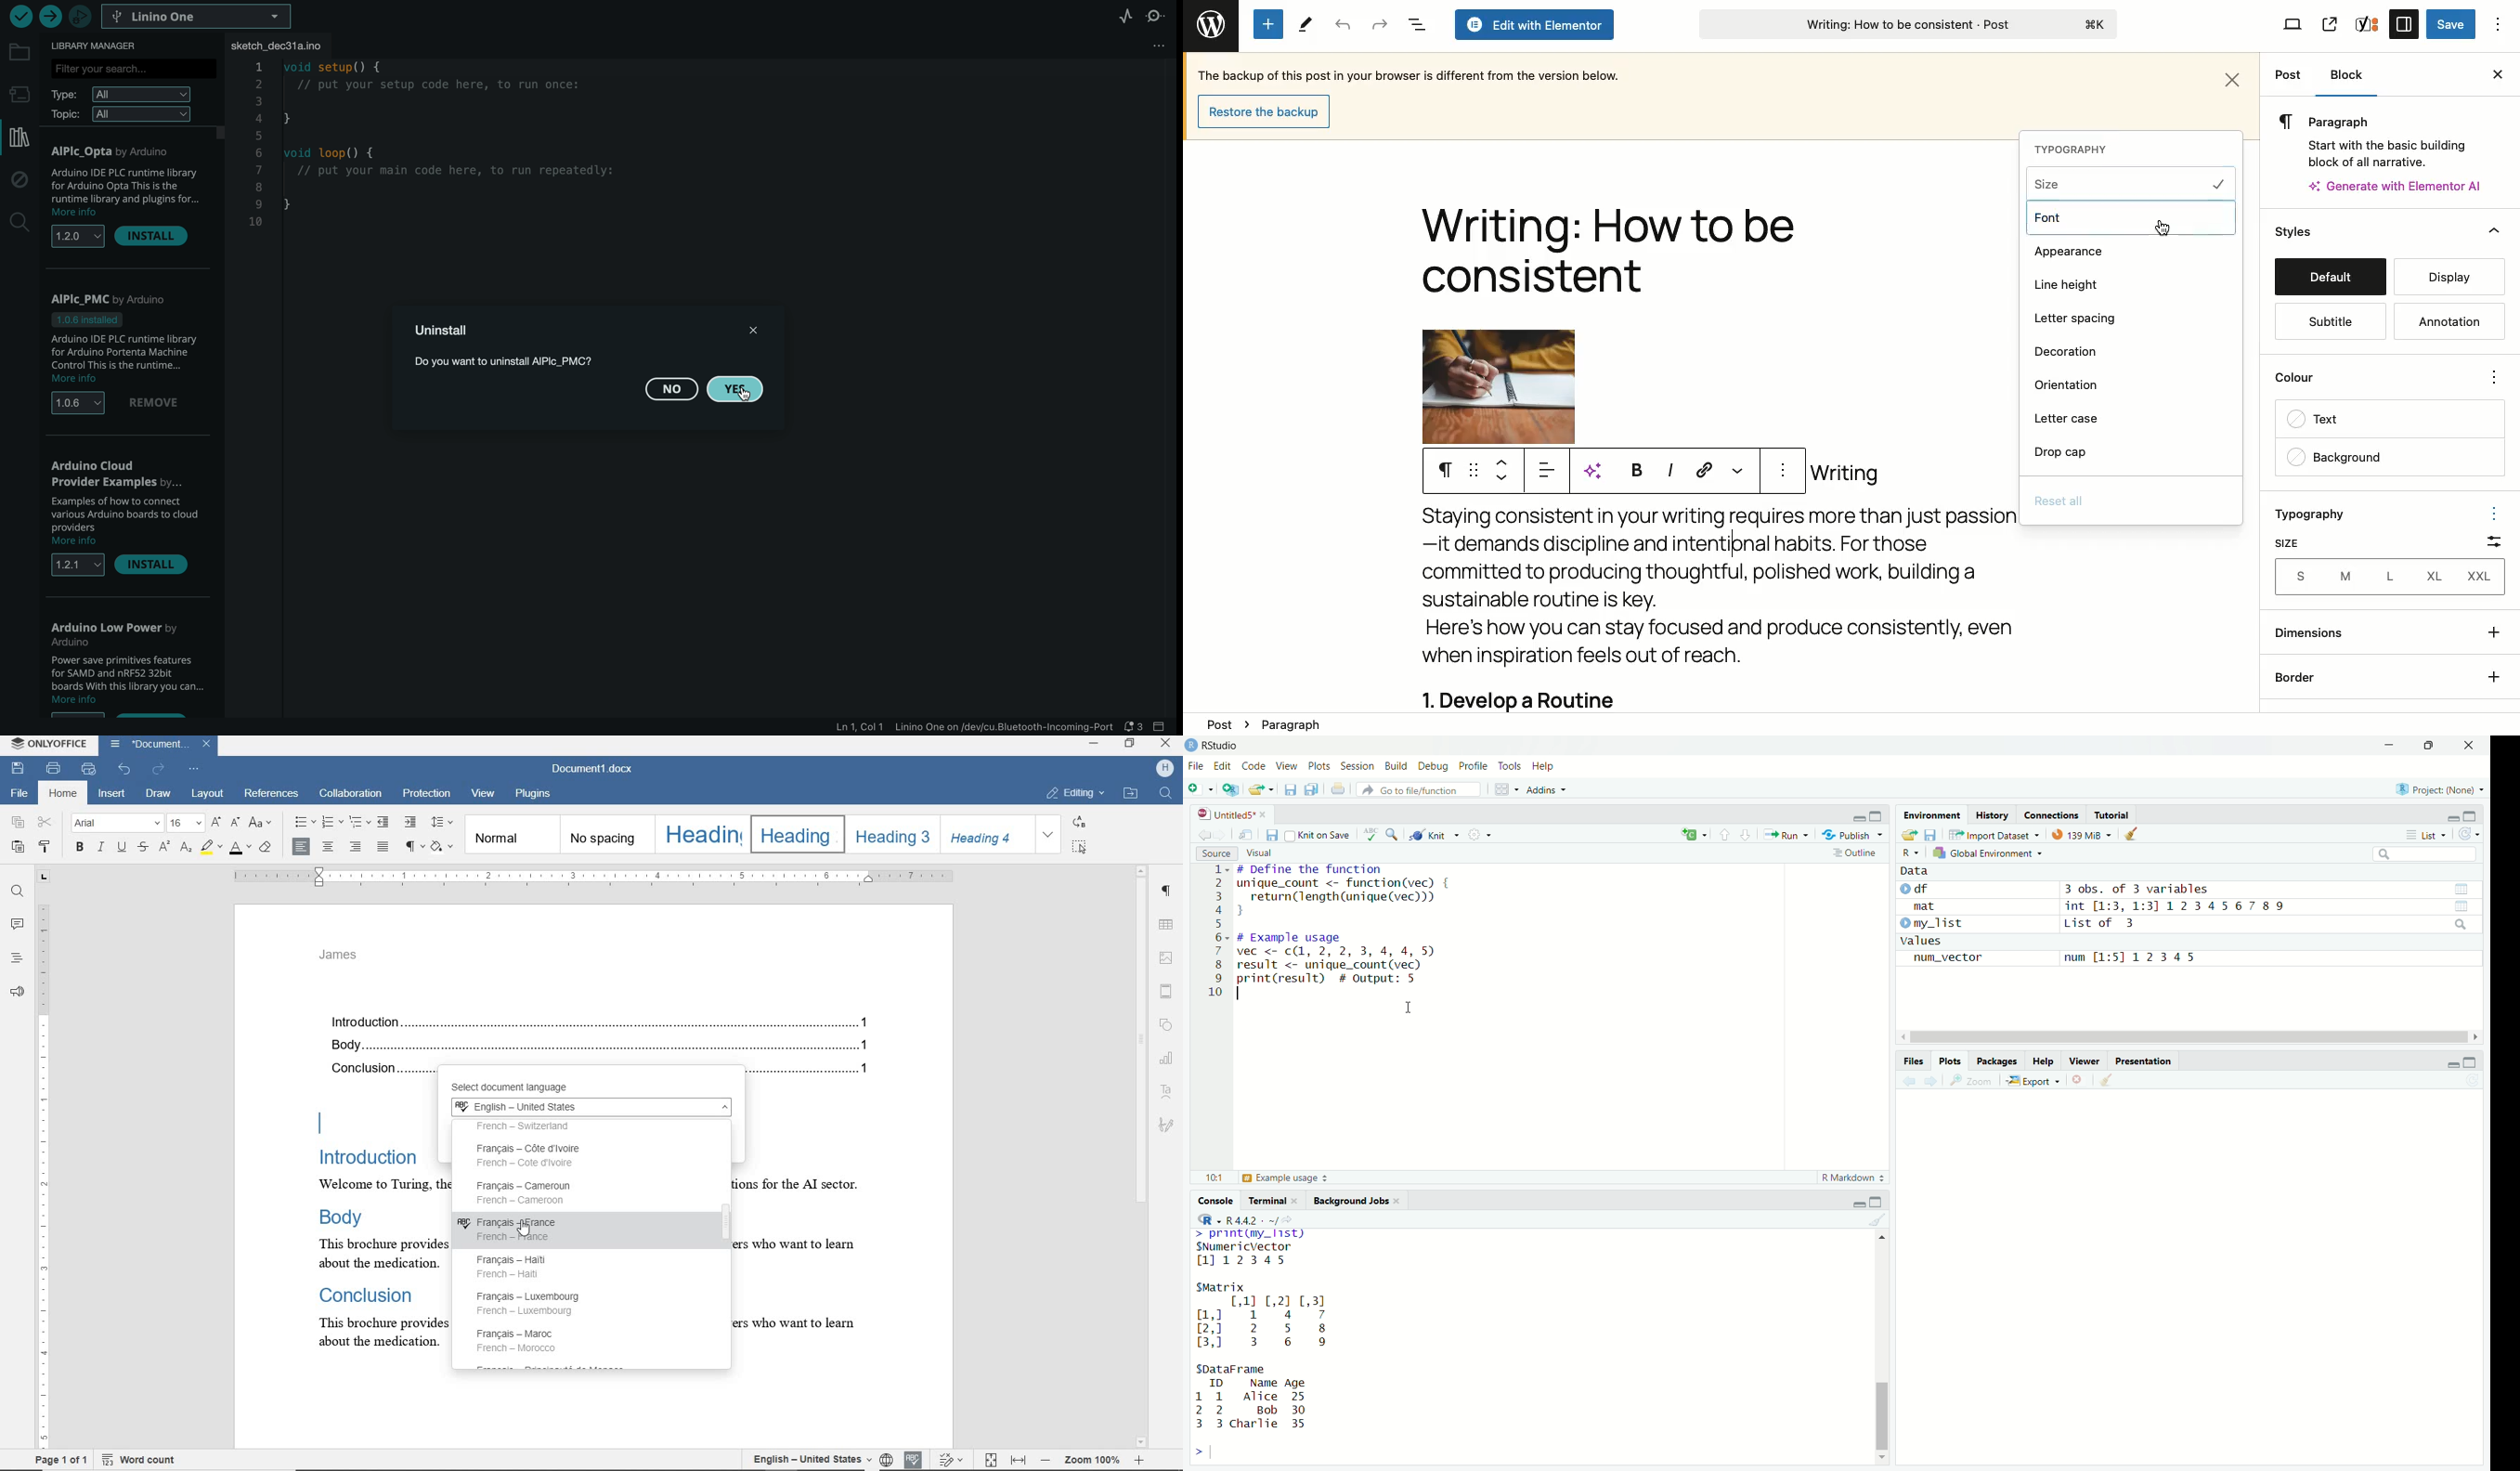 This screenshot has width=2520, height=1484. Describe the element at coordinates (2494, 74) in the screenshot. I see `Close` at that location.